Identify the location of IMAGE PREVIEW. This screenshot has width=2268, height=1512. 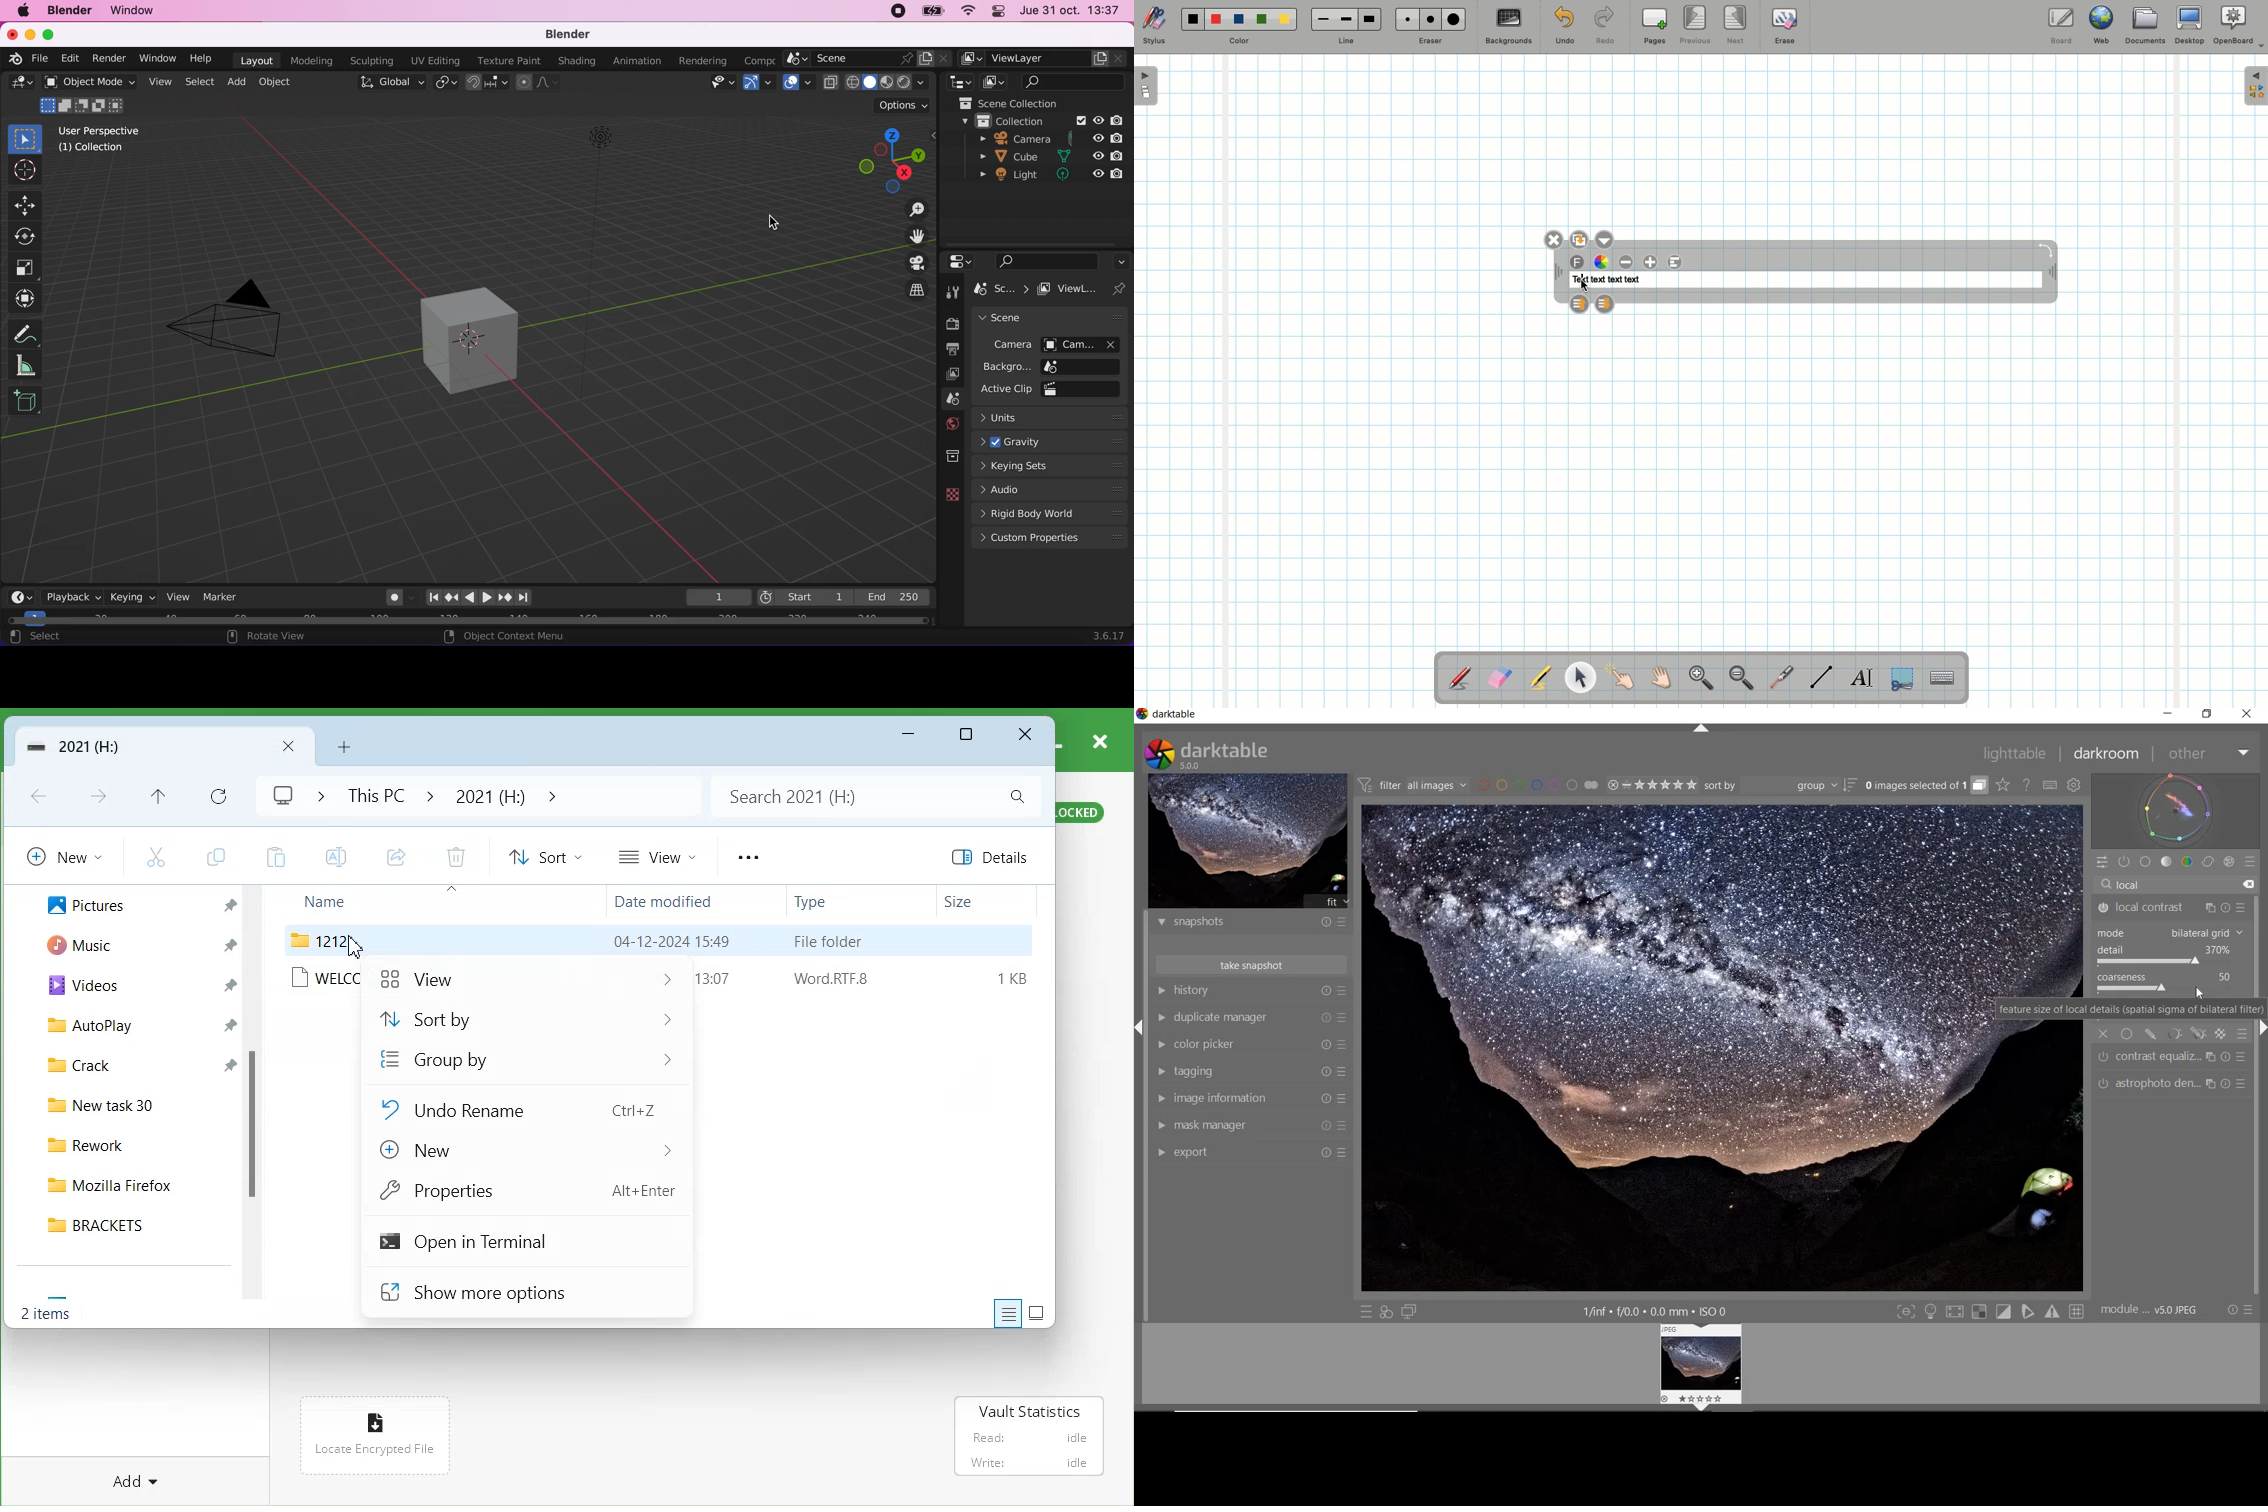
(1248, 842).